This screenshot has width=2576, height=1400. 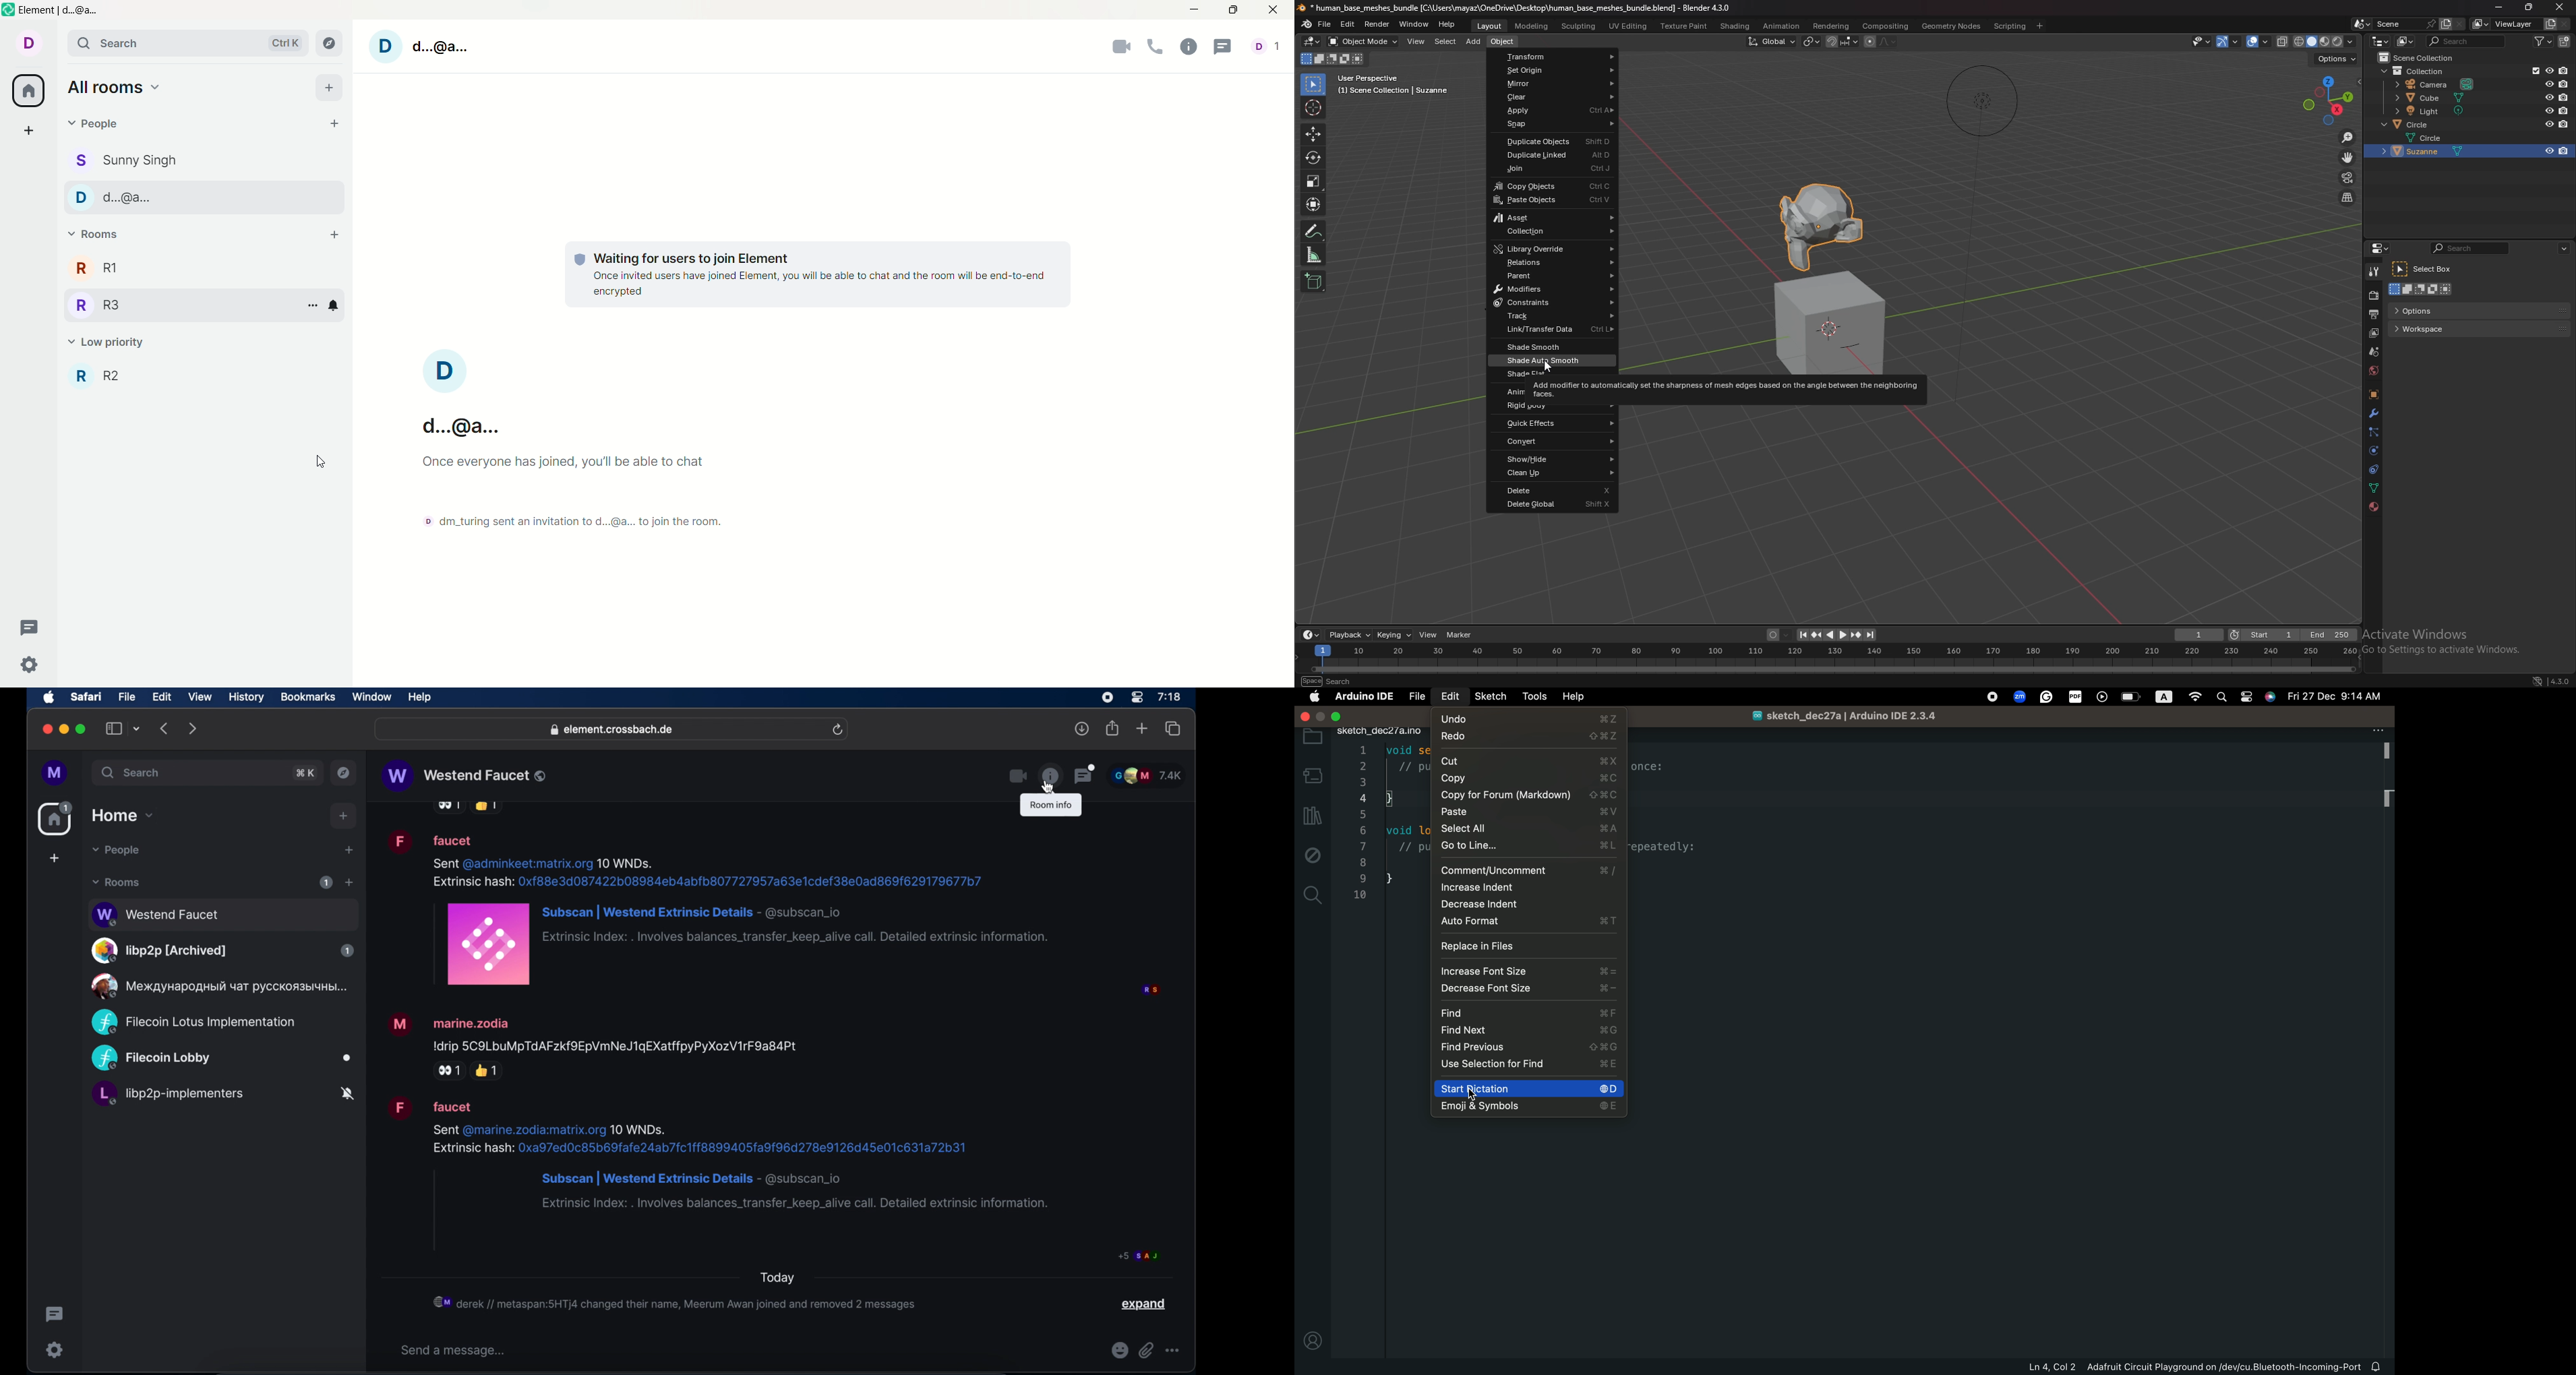 I want to click on home, so click(x=57, y=819).